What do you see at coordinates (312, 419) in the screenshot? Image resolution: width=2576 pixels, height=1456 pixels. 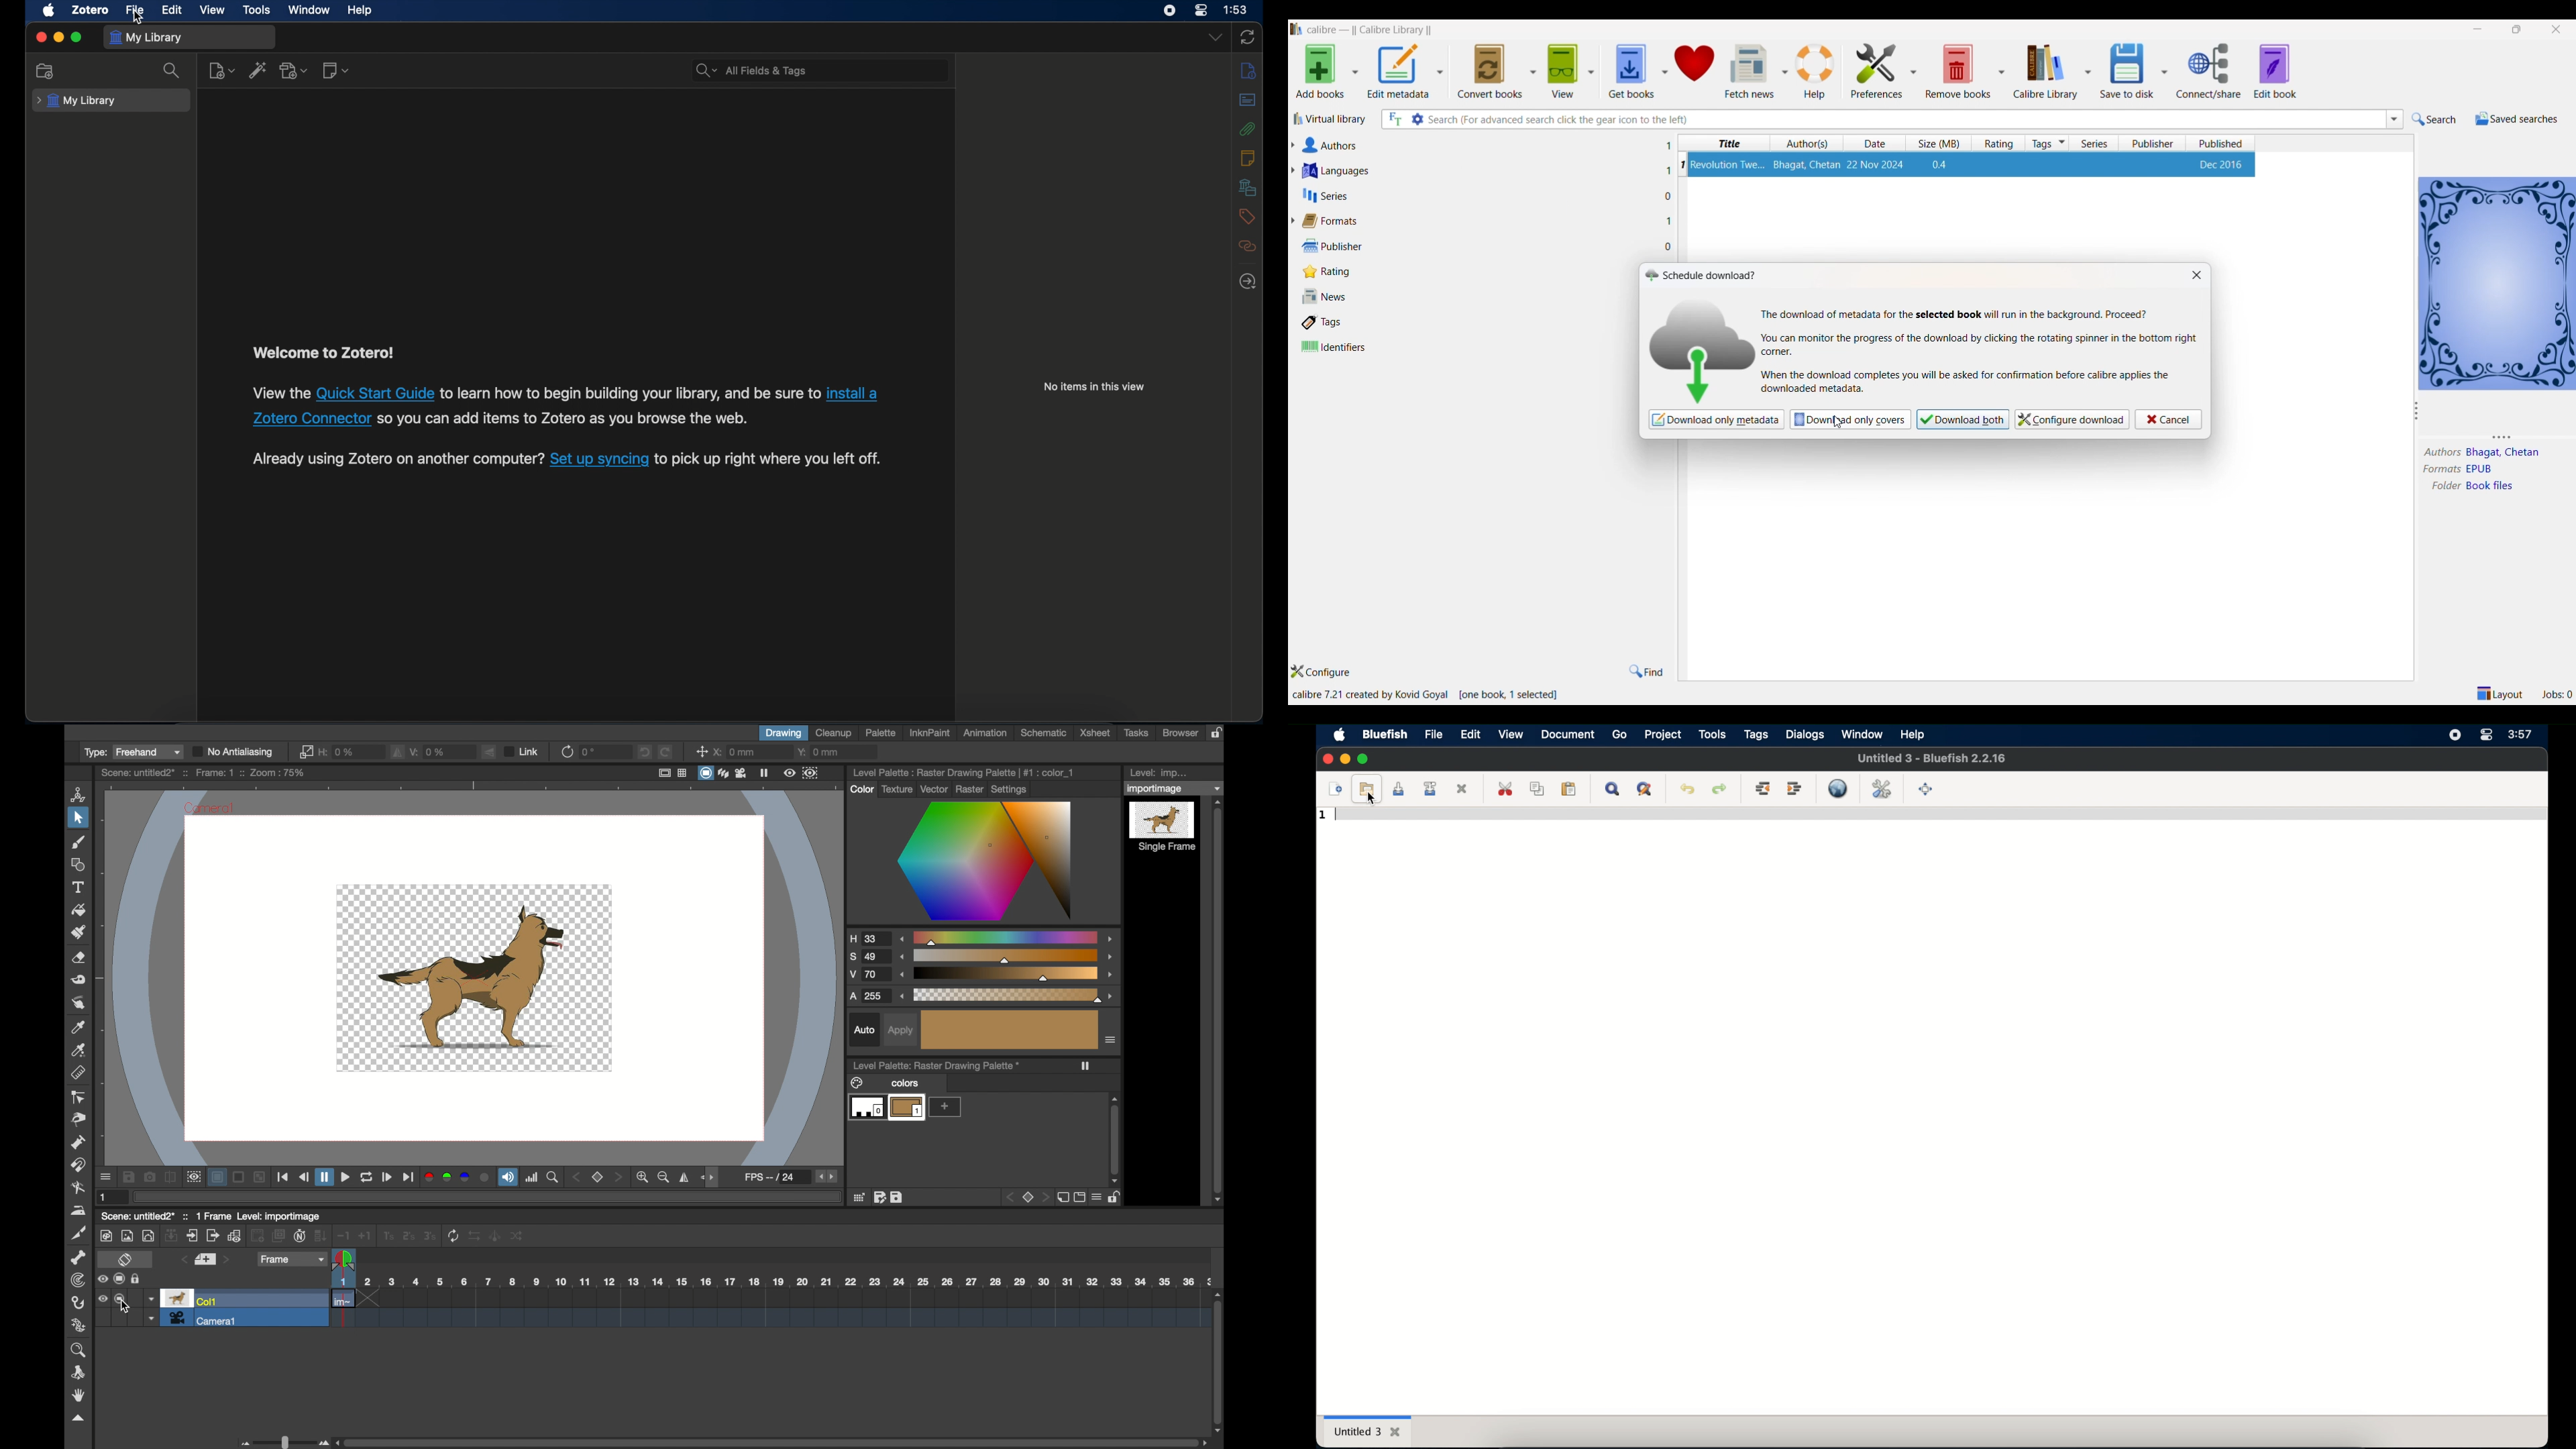 I see `Zotero connector` at bounding box center [312, 419].